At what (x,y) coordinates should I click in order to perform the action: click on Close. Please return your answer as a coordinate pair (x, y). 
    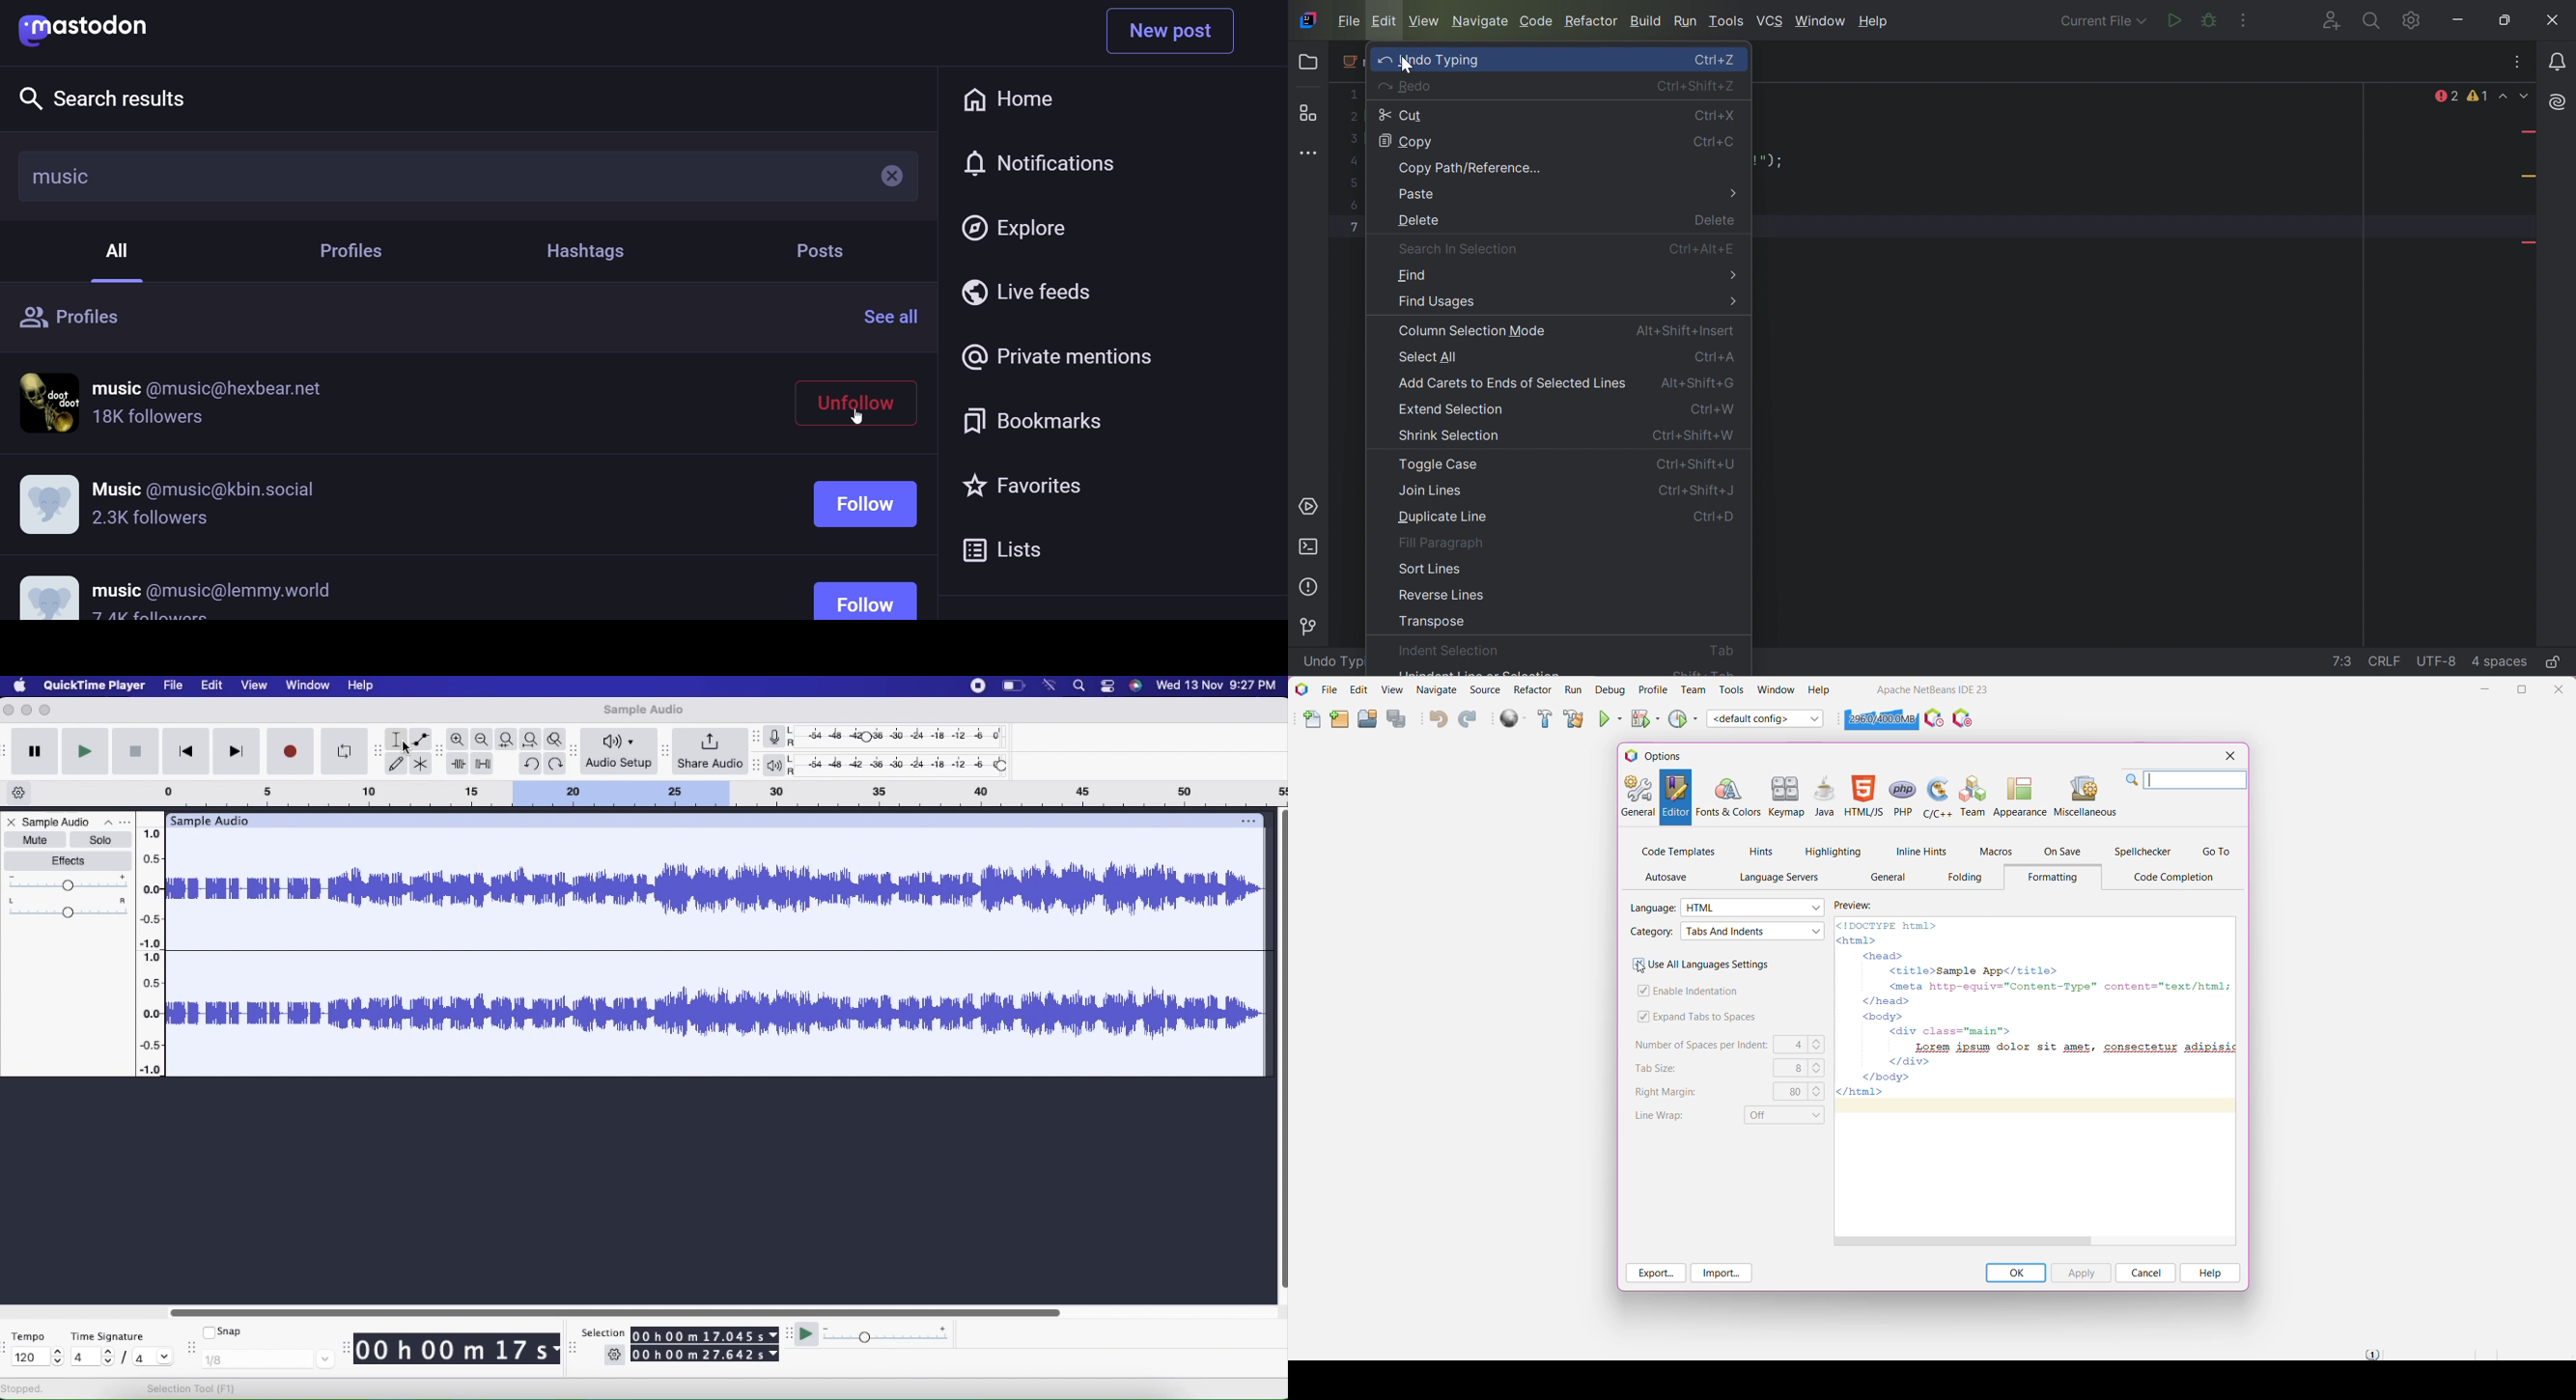
    Looking at the image, I should click on (11, 824).